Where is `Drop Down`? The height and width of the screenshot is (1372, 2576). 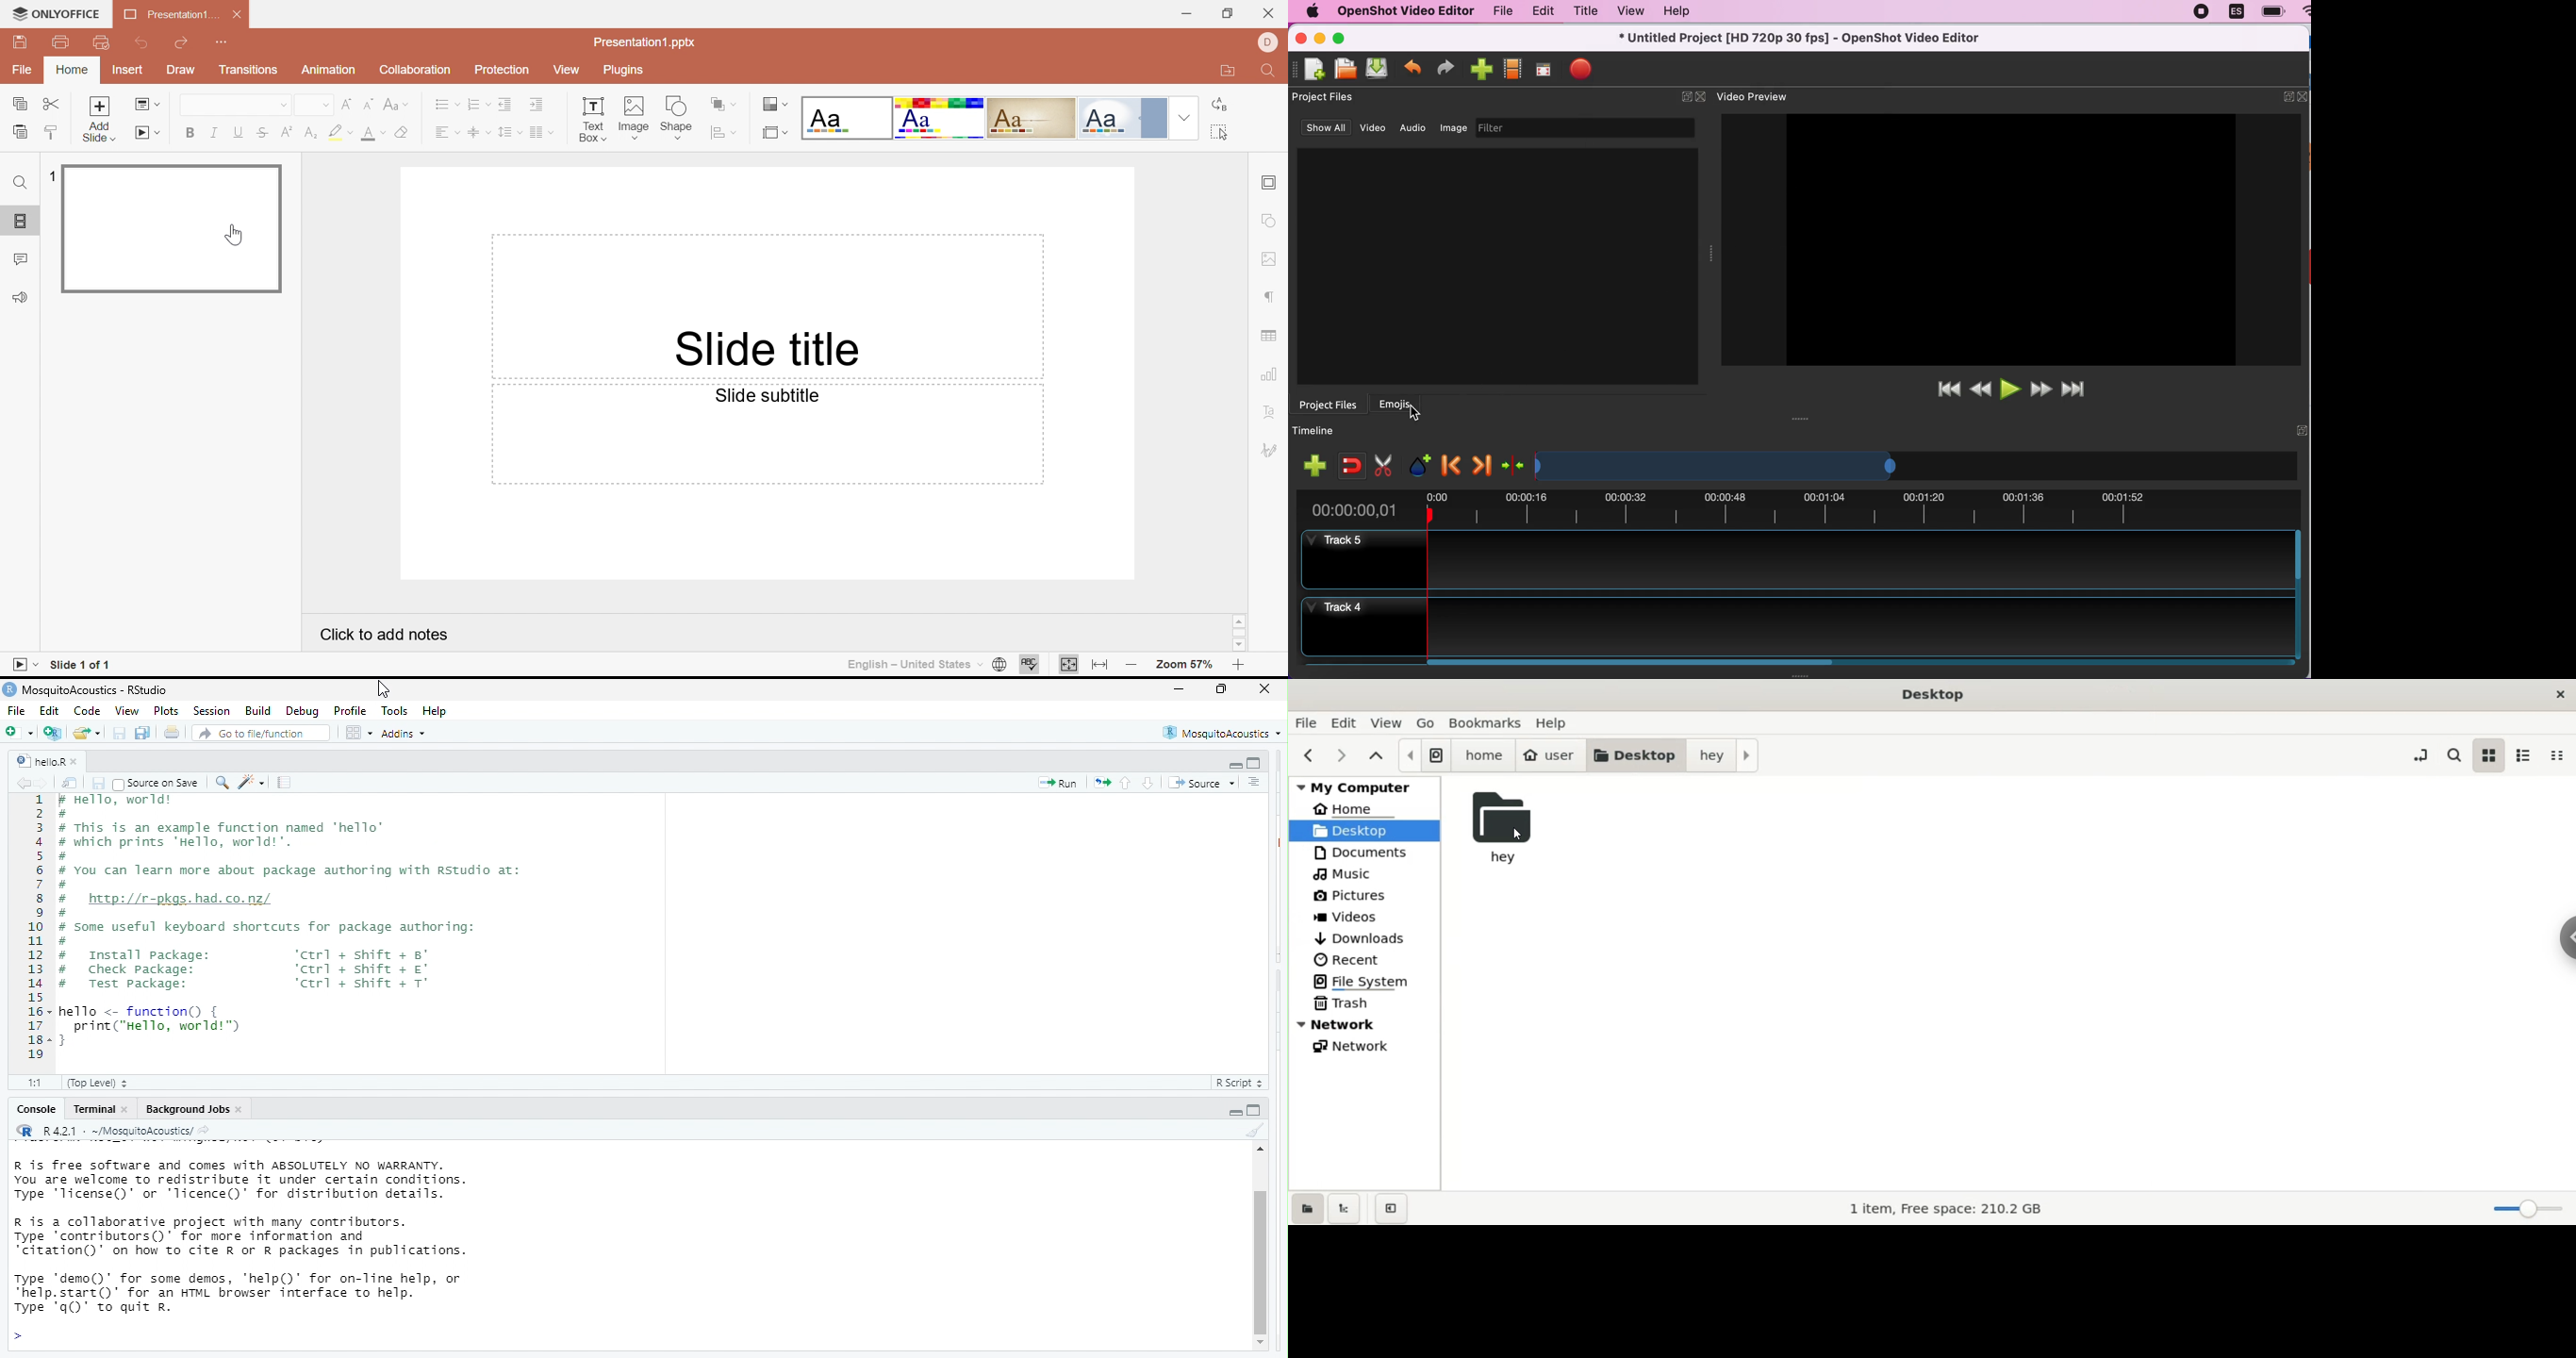 Drop Down is located at coordinates (458, 104).